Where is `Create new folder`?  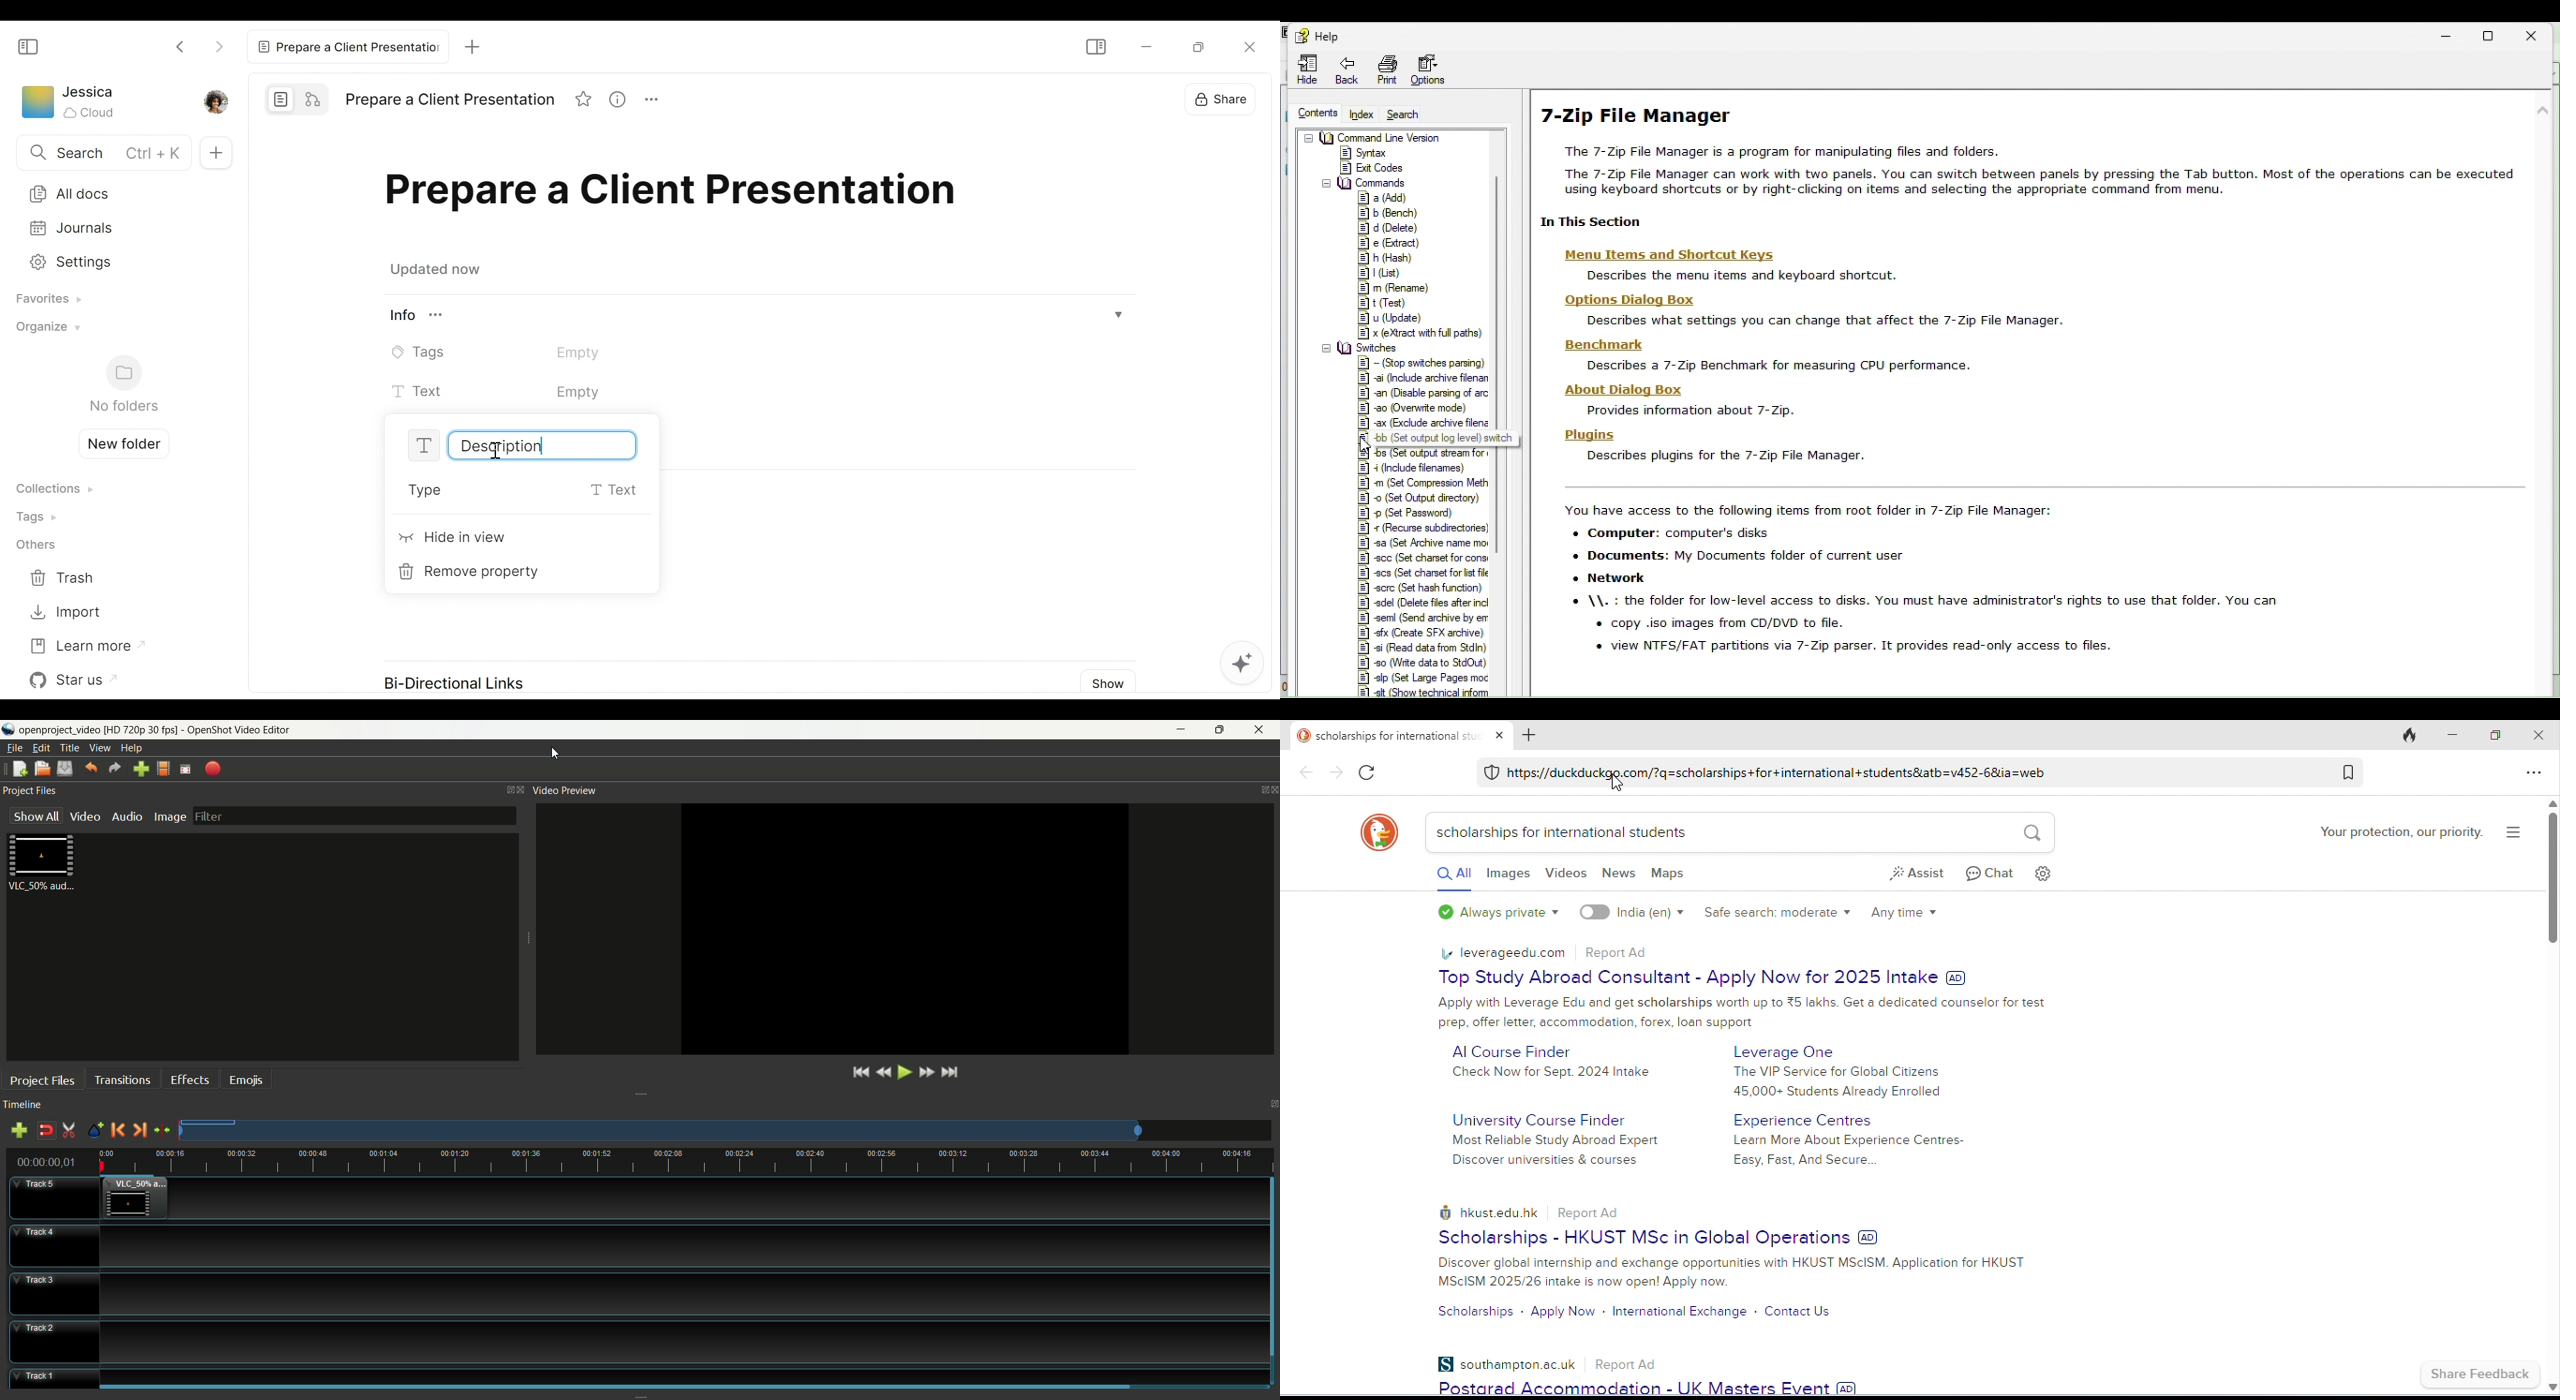
Create new folder is located at coordinates (119, 442).